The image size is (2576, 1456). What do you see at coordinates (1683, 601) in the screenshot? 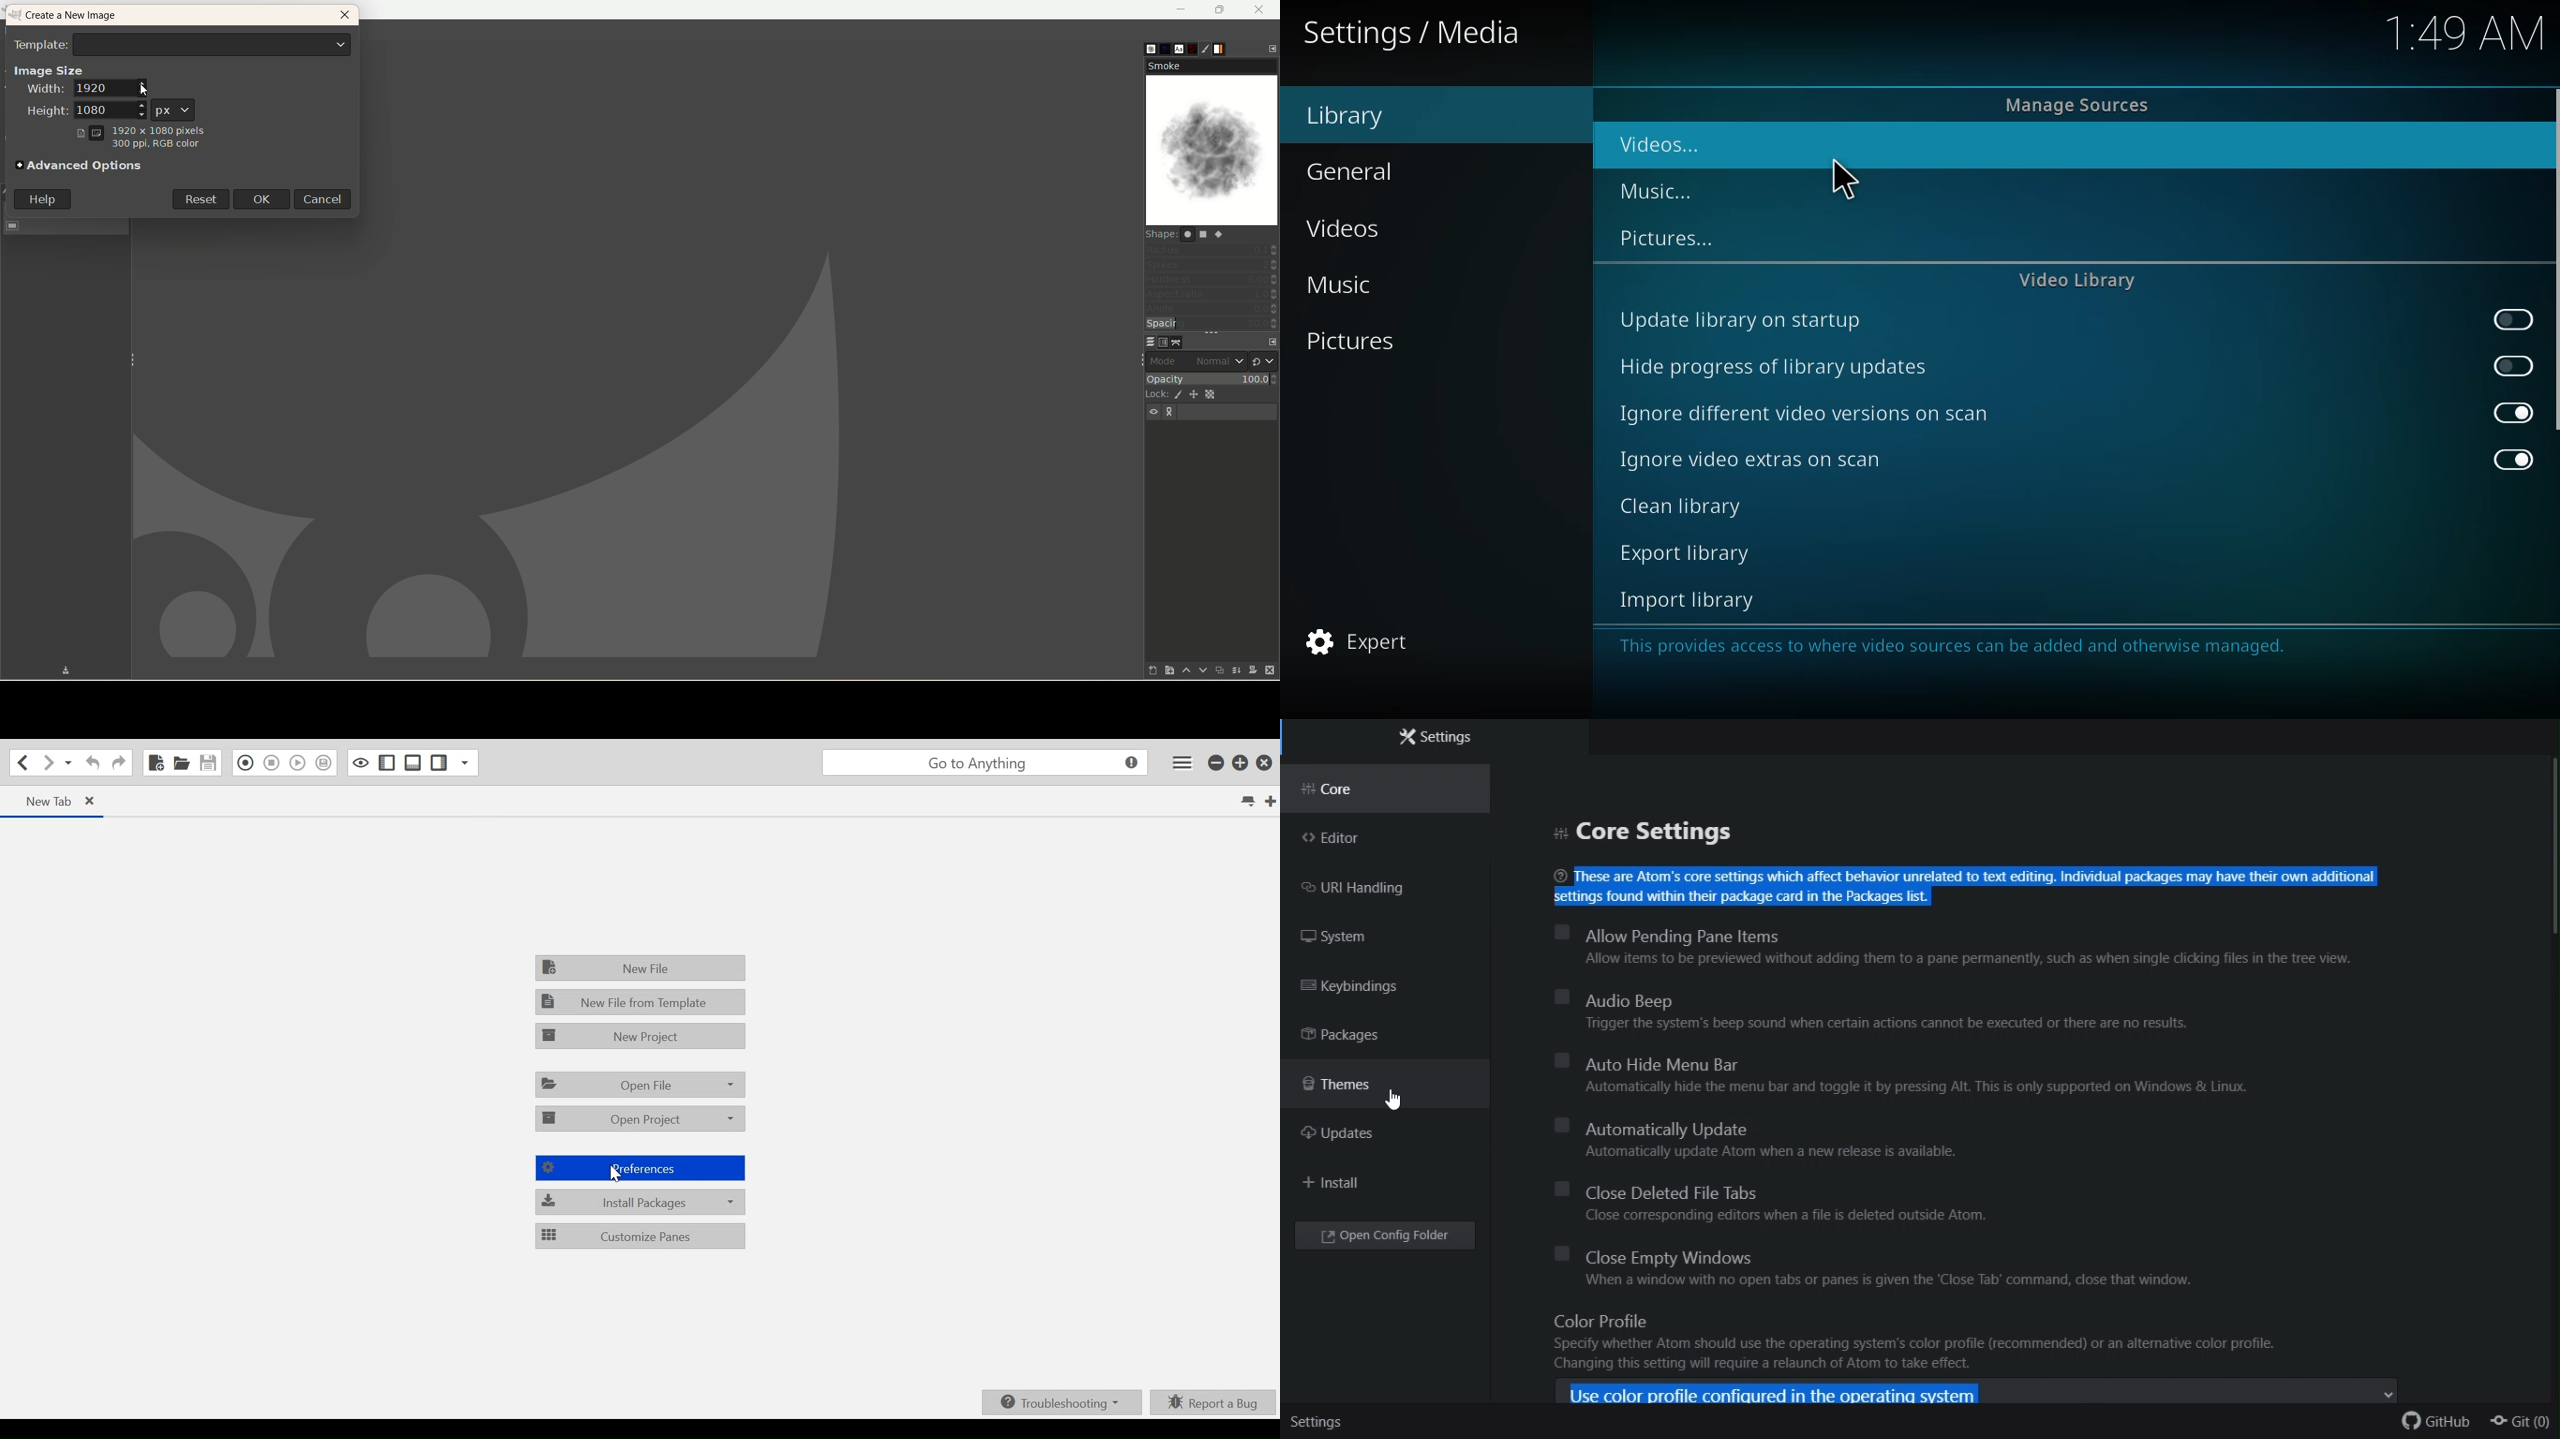
I see `import library` at bounding box center [1683, 601].